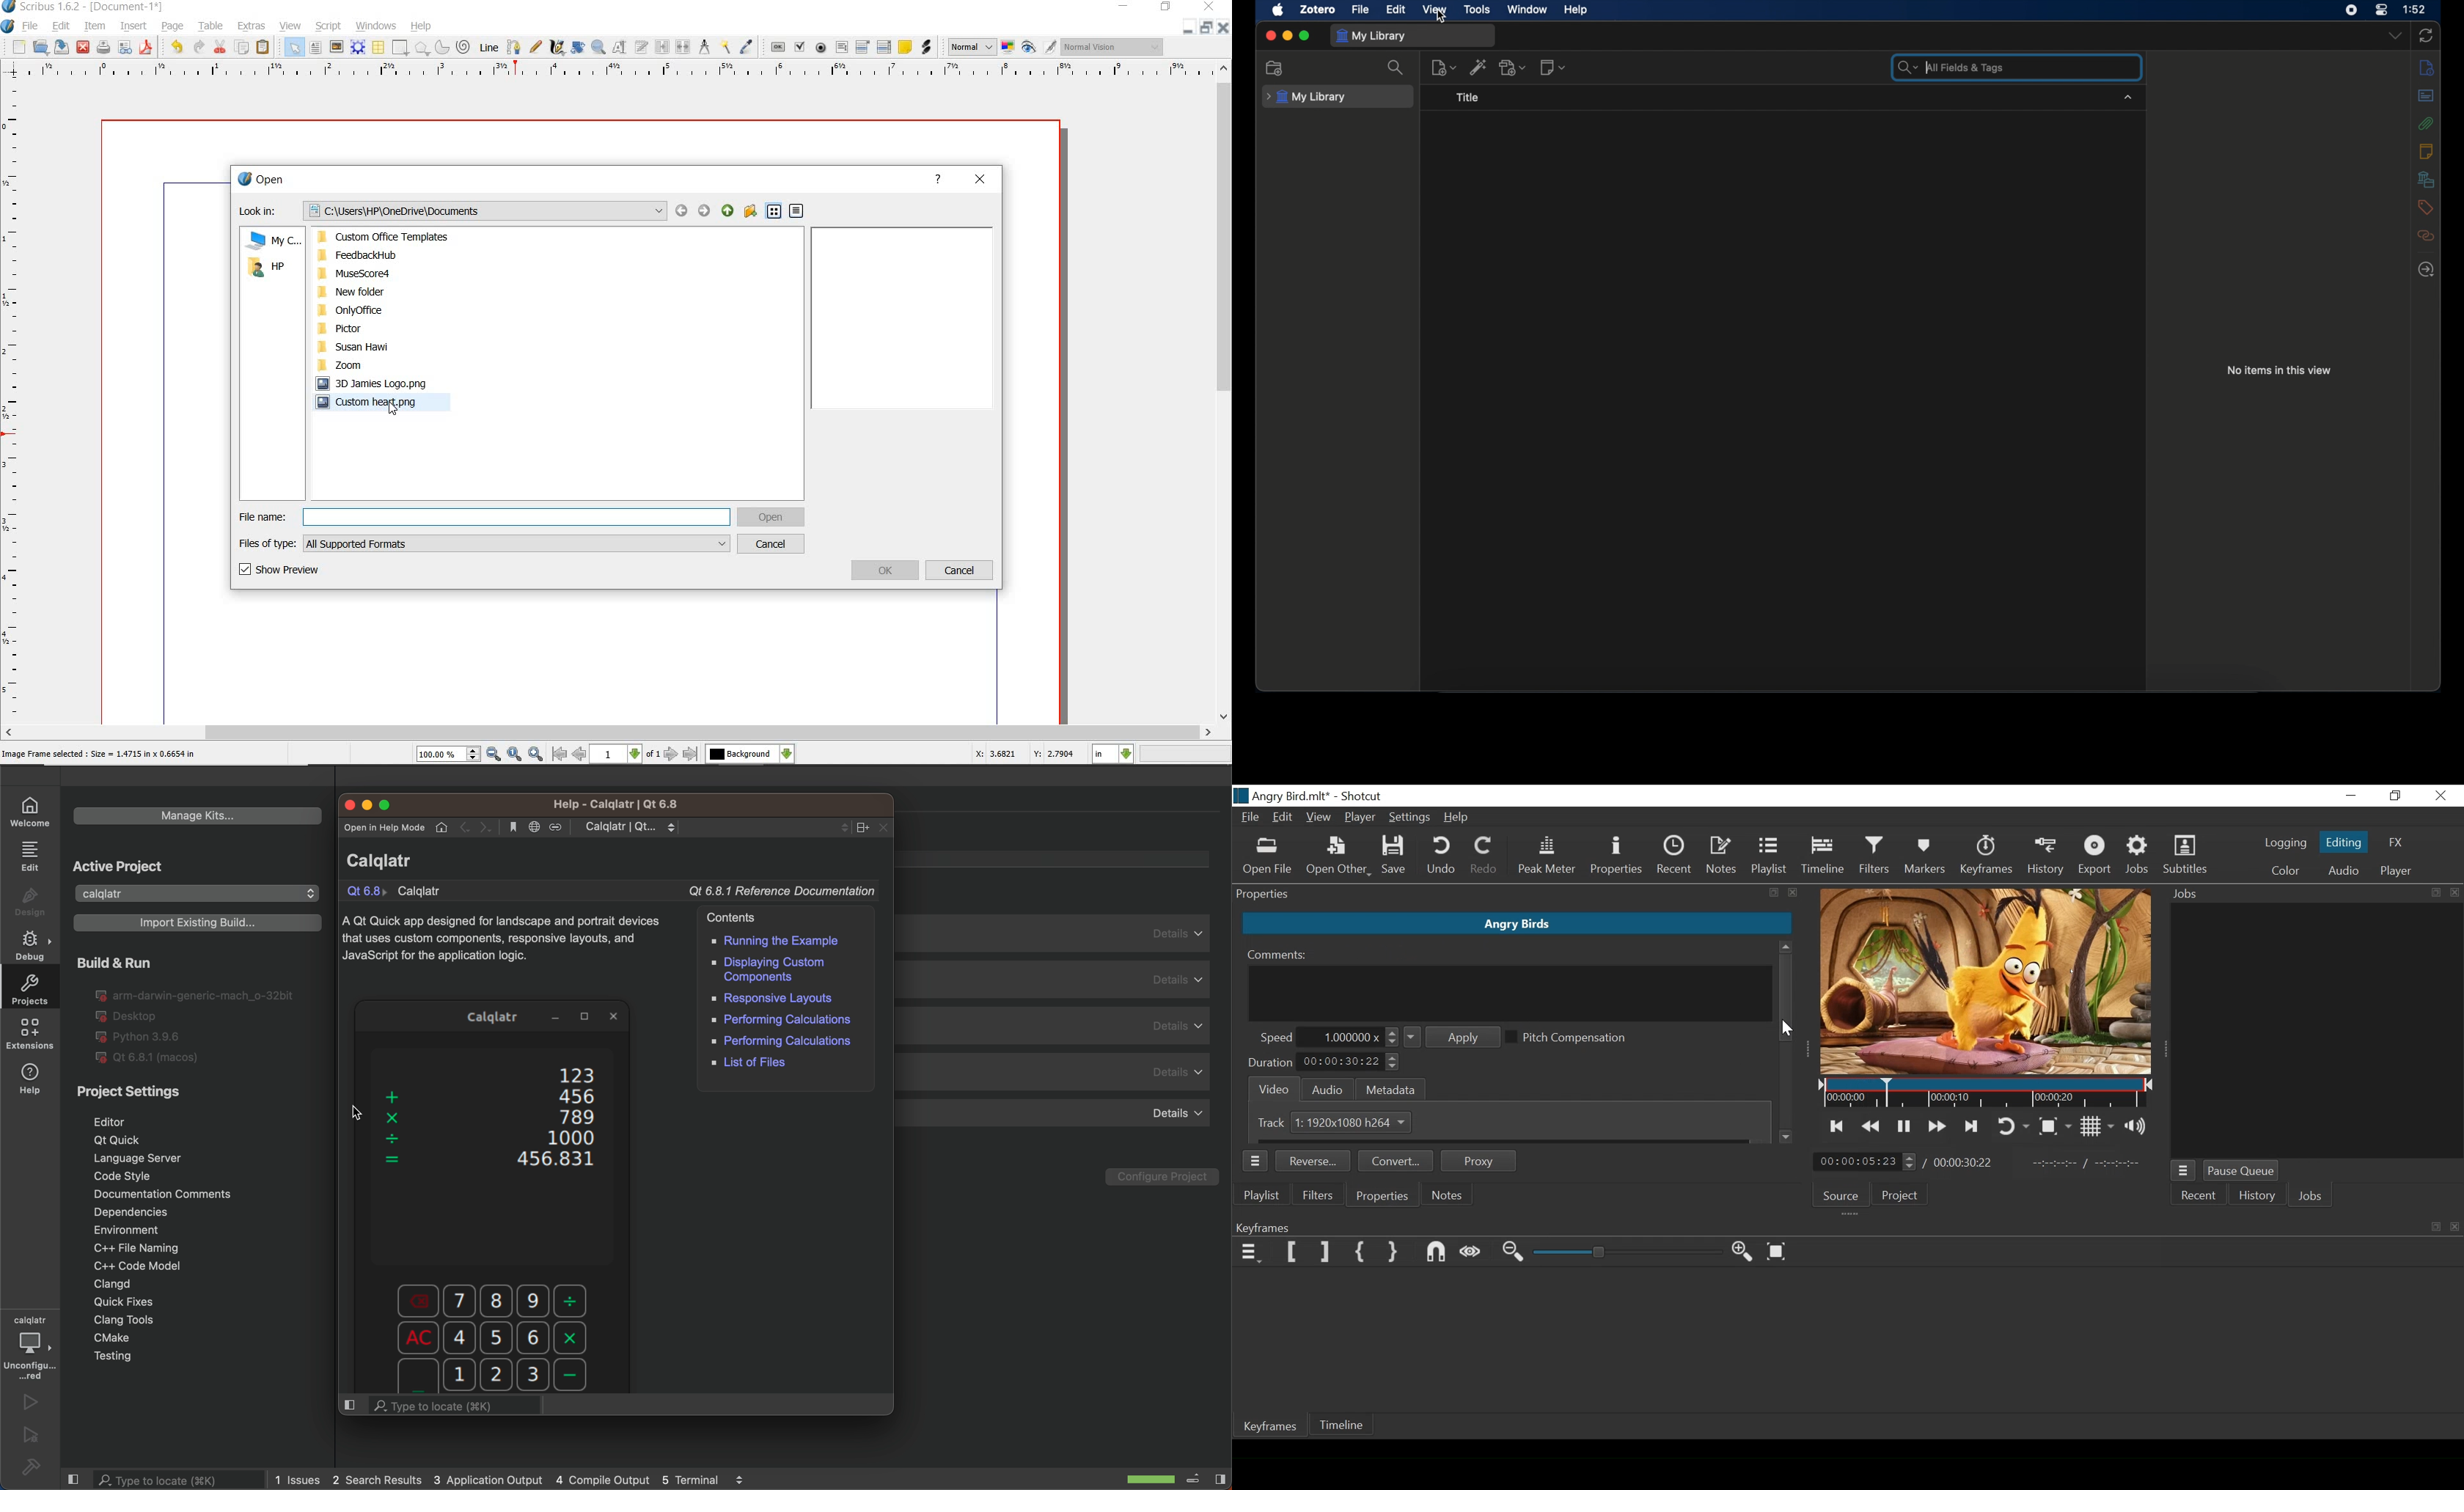 The height and width of the screenshot is (1512, 2464). What do you see at coordinates (775, 213) in the screenshot?
I see `list view` at bounding box center [775, 213].